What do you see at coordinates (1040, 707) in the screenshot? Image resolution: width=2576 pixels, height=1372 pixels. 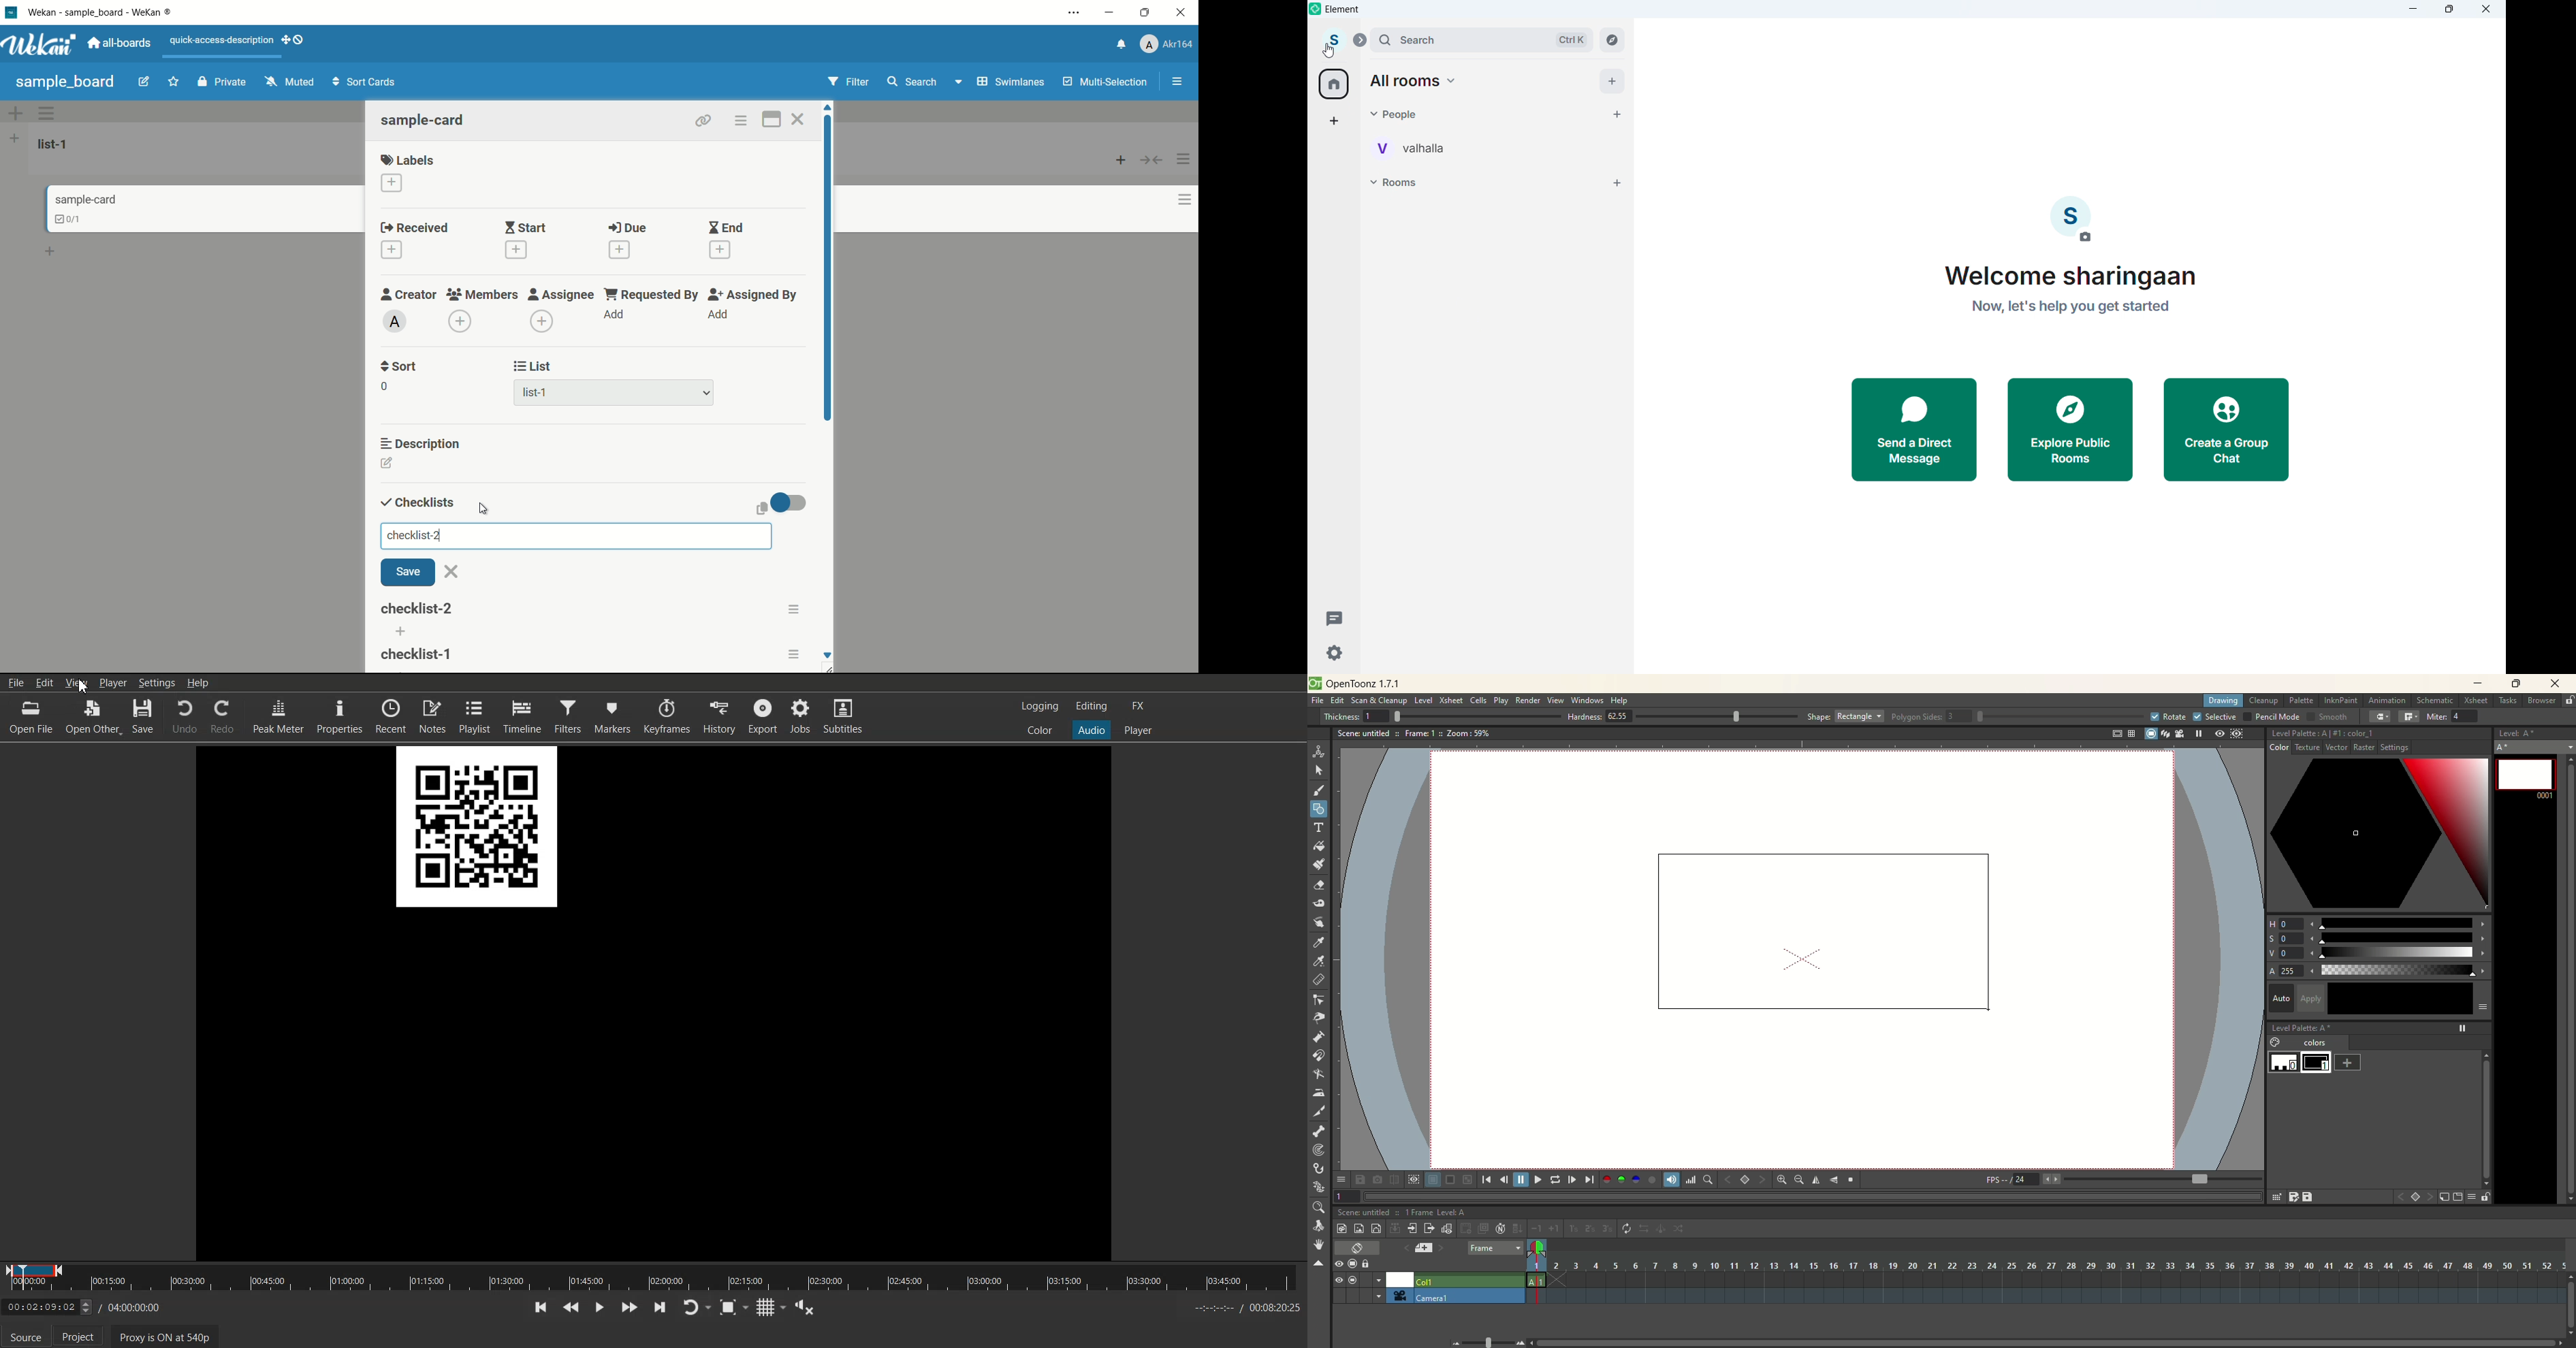 I see `Switch to the logging layout` at bounding box center [1040, 707].